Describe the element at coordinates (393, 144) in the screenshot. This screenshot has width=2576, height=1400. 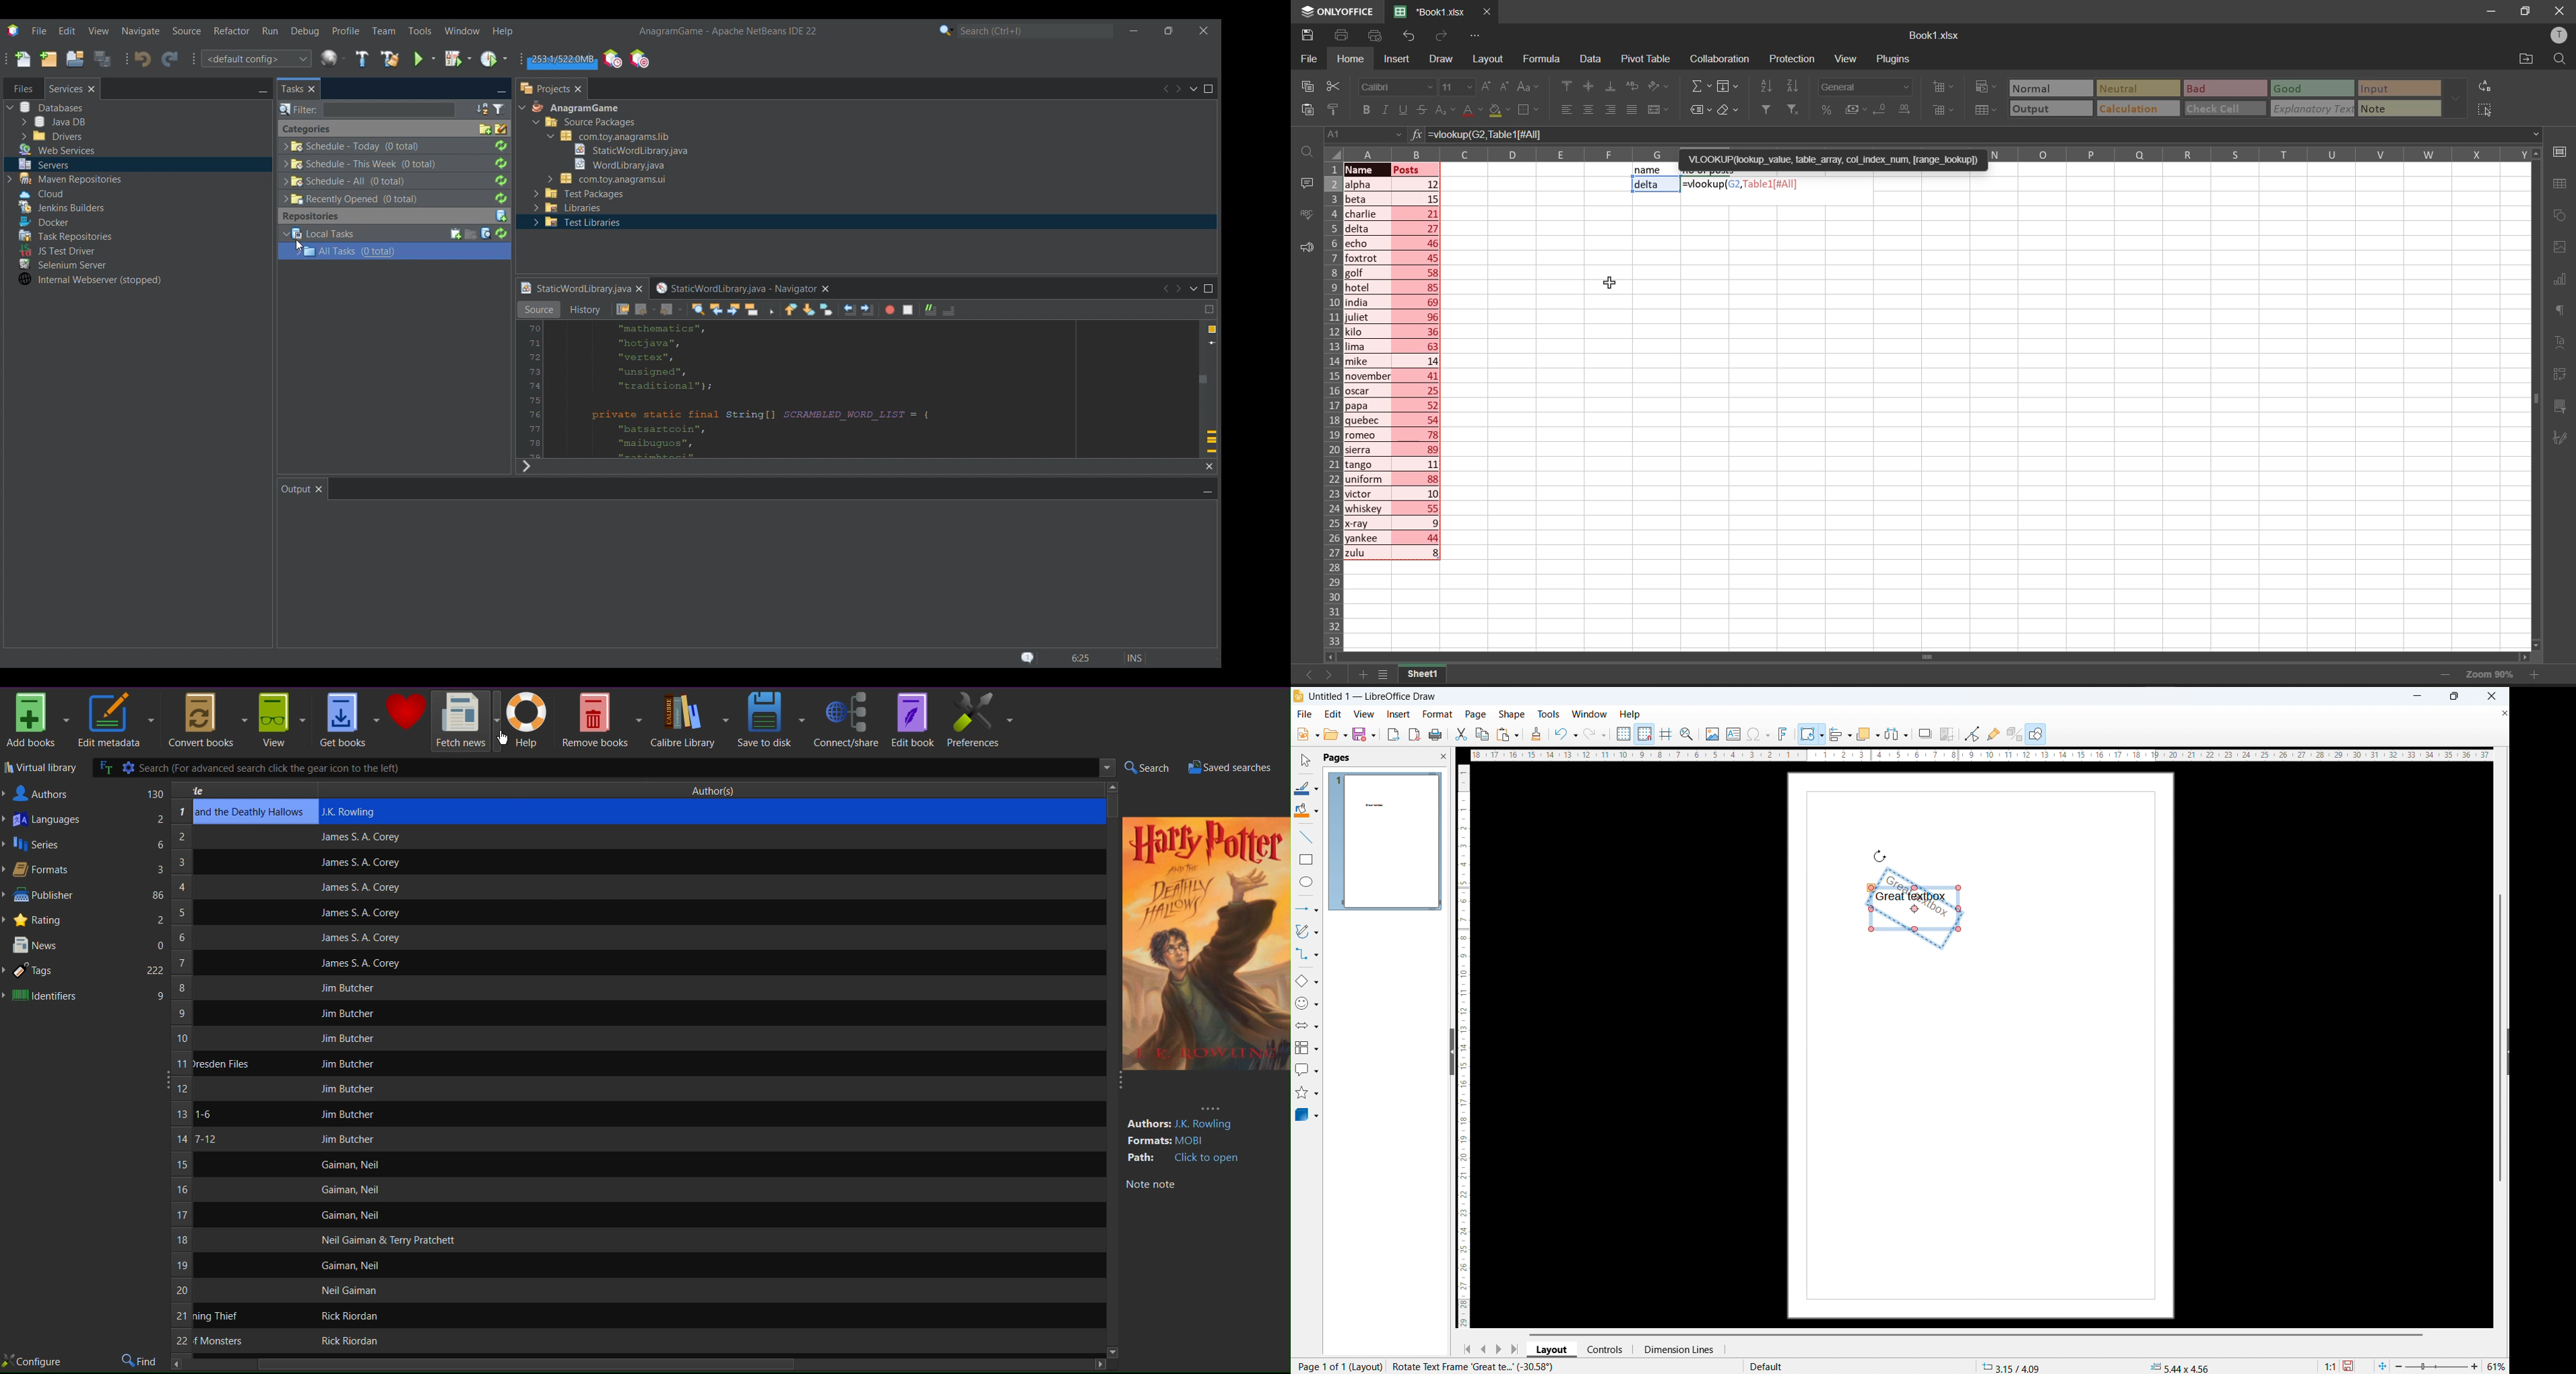
I see `` at that location.